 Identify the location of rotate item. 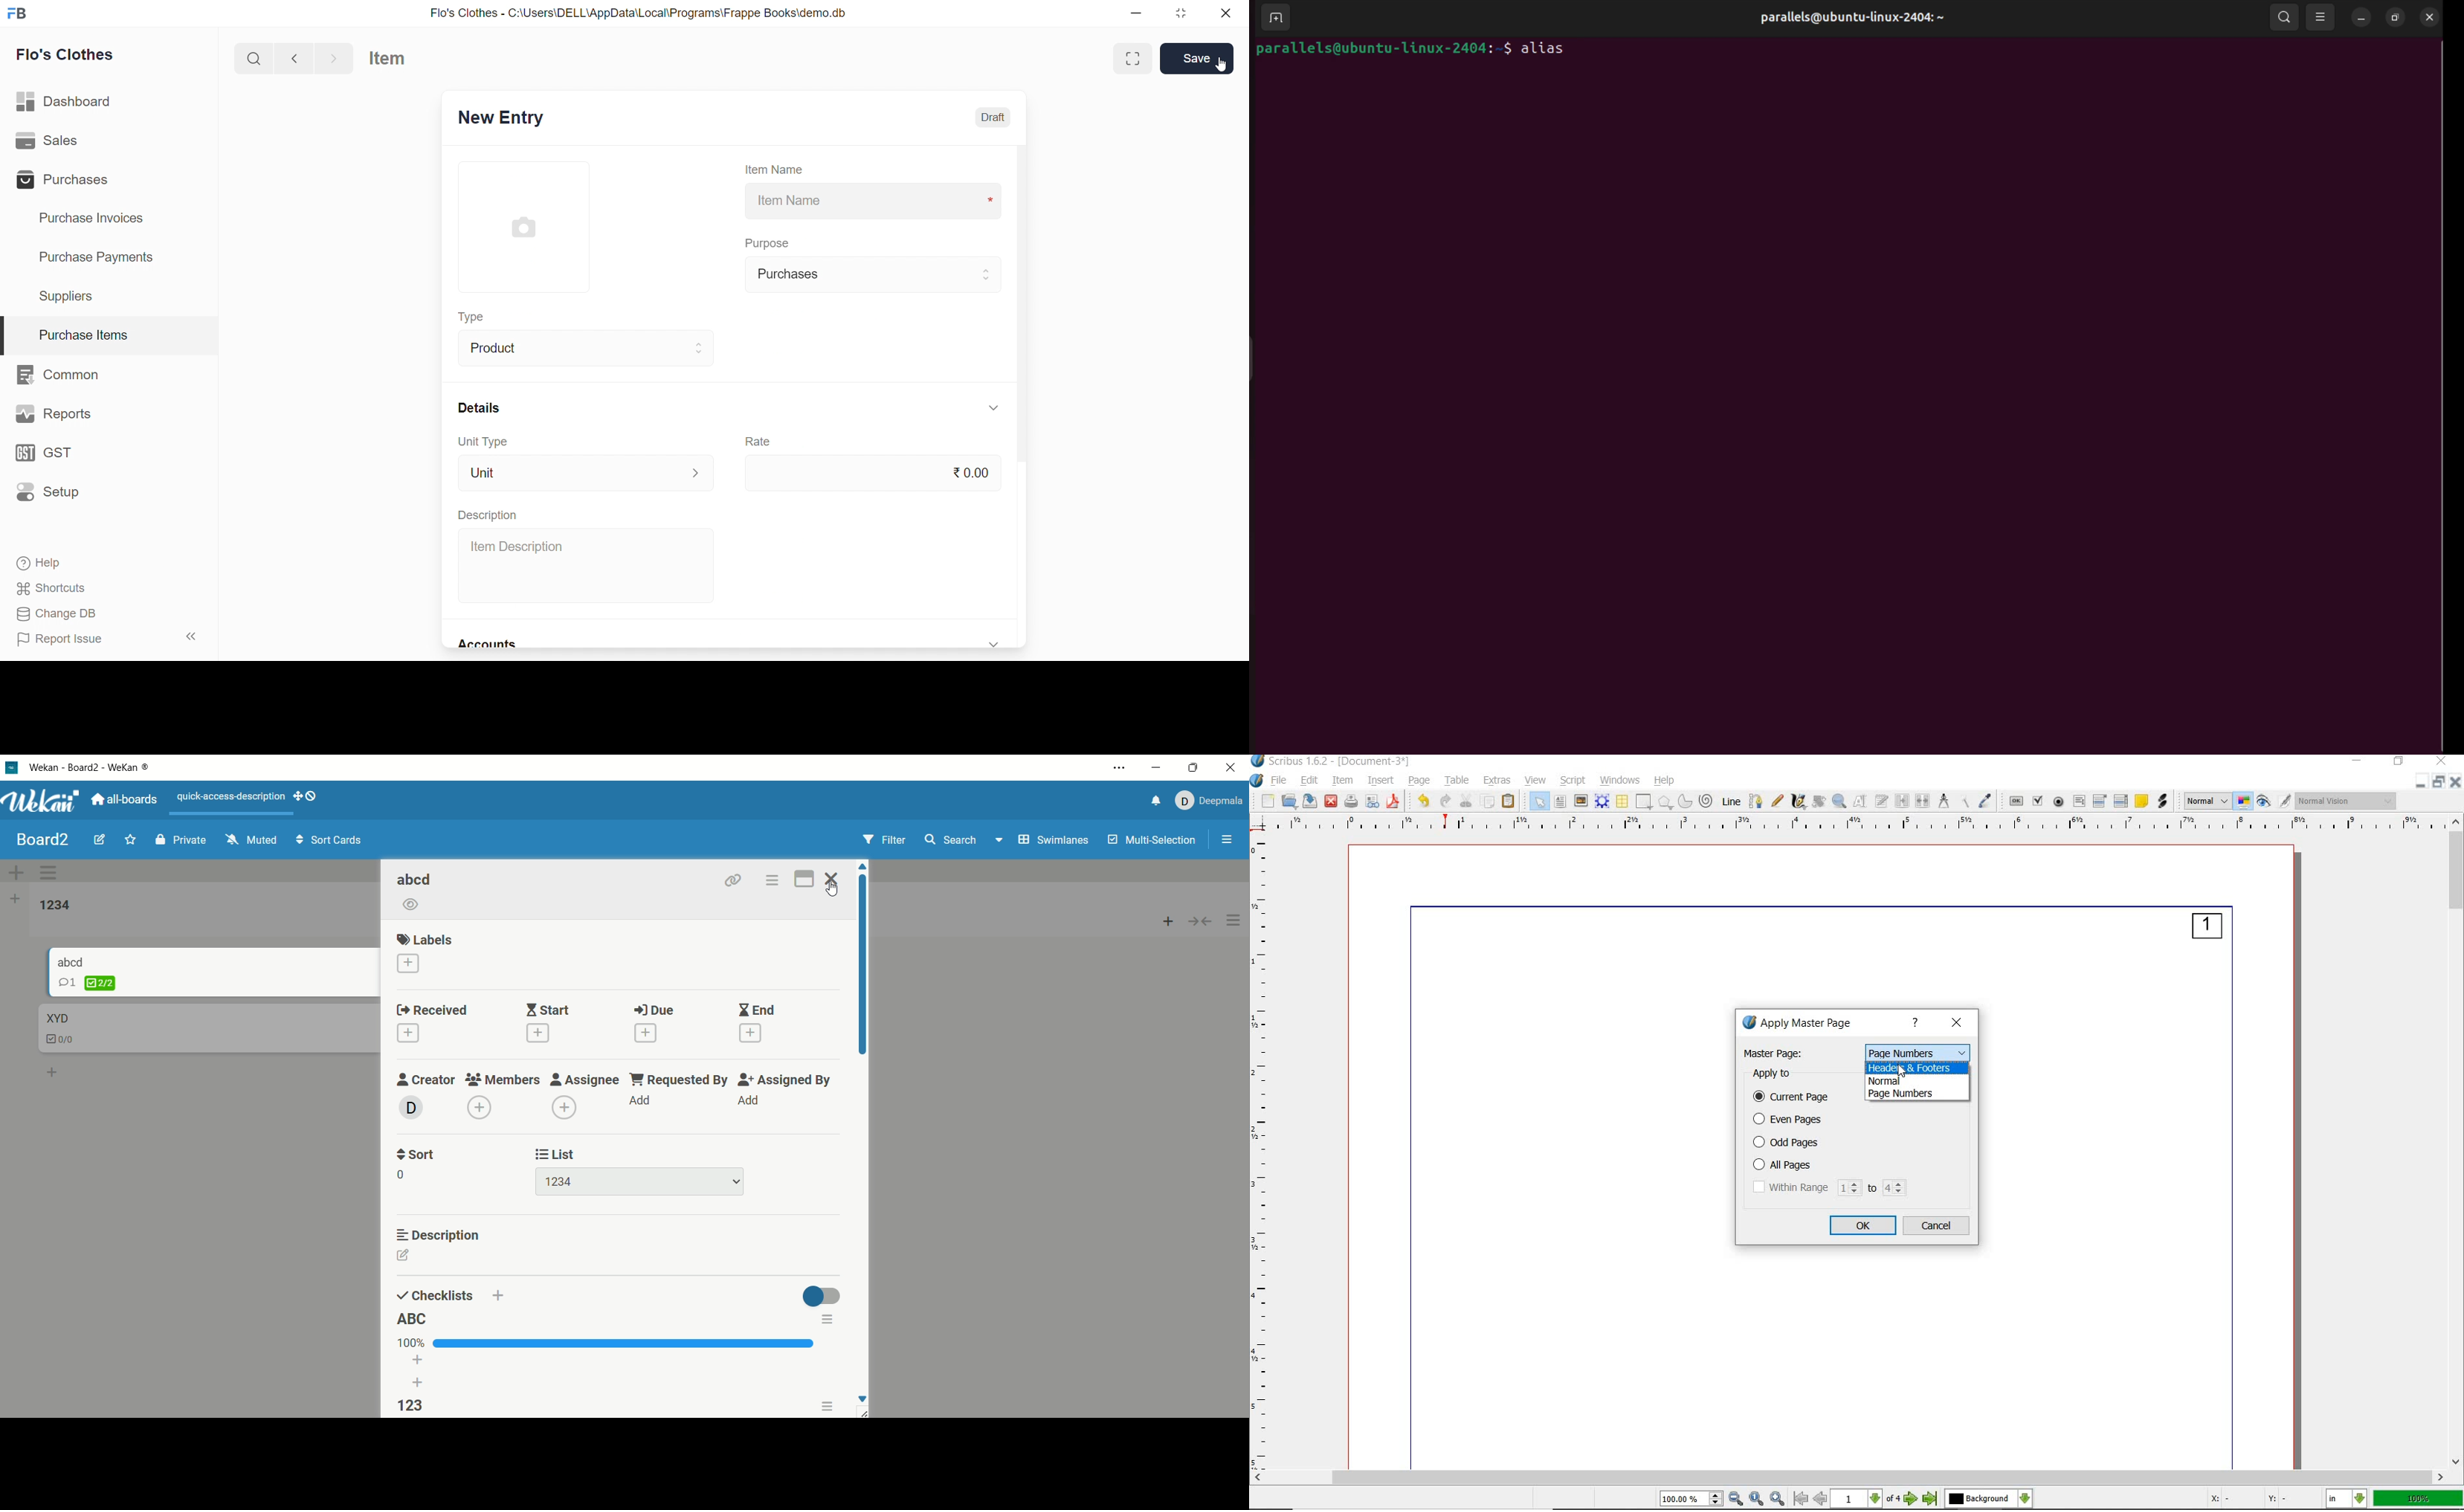
(1818, 802).